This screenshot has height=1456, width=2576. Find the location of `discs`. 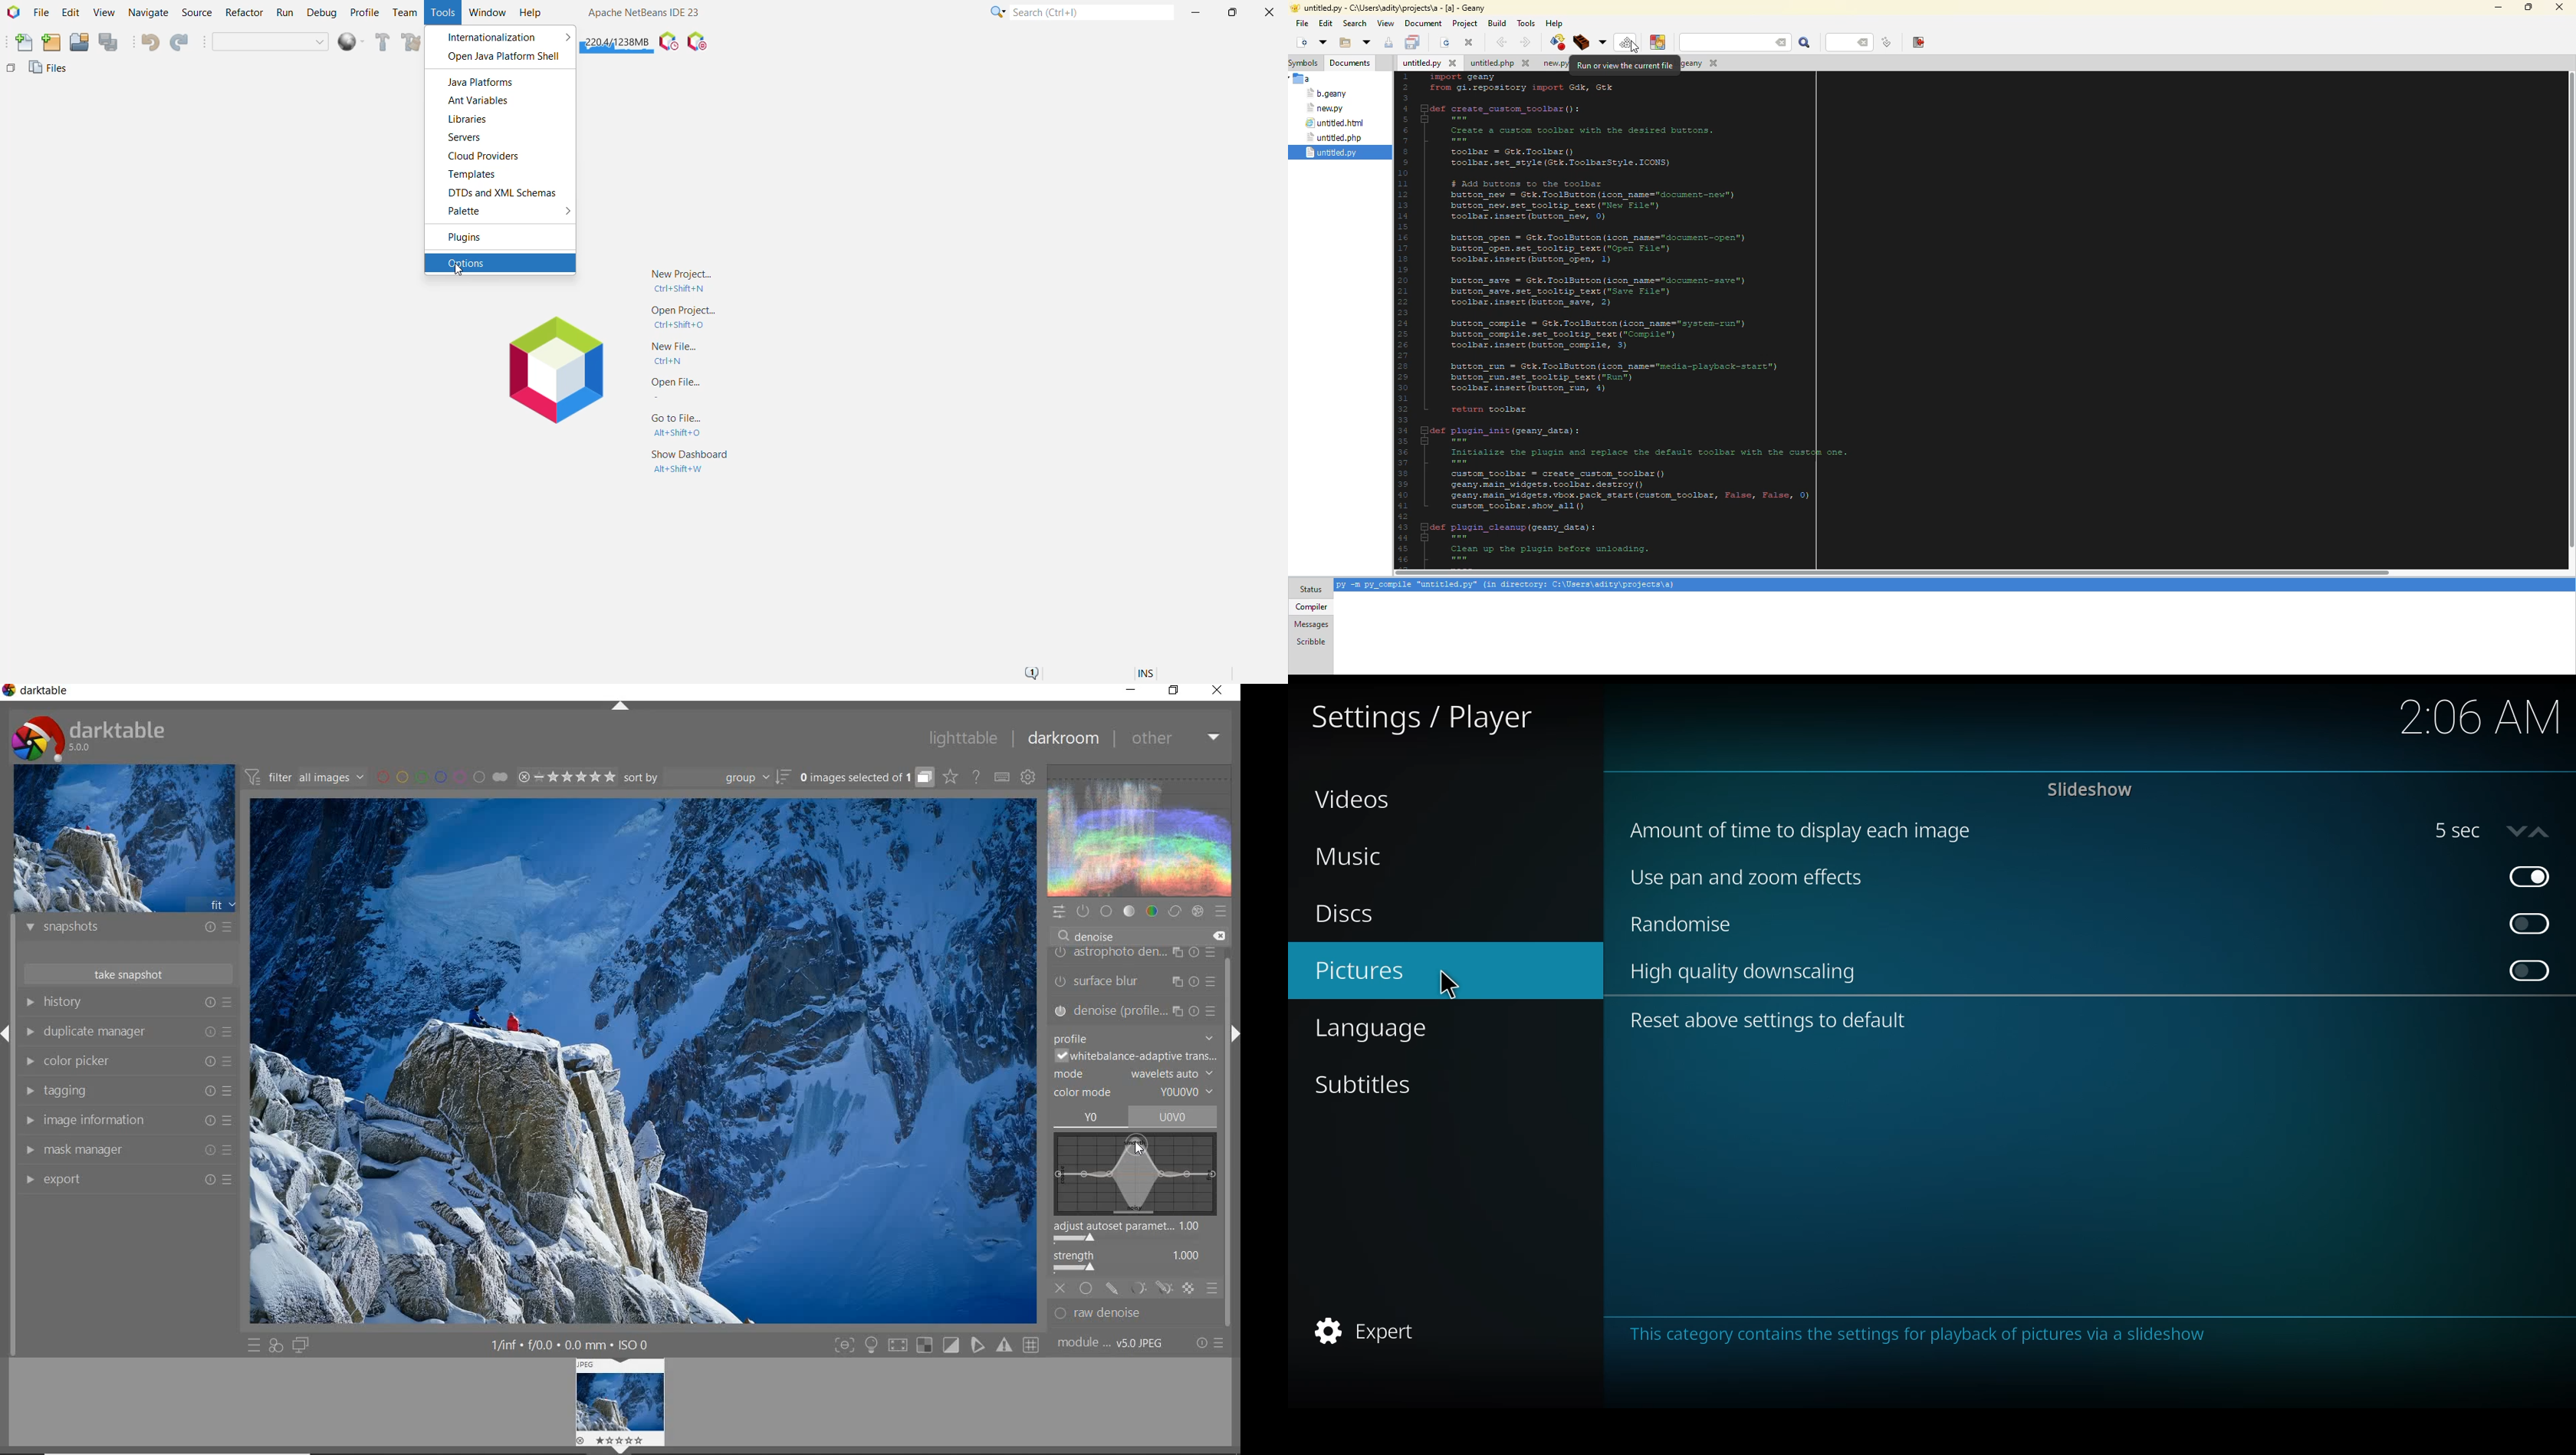

discs is located at coordinates (1346, 911).